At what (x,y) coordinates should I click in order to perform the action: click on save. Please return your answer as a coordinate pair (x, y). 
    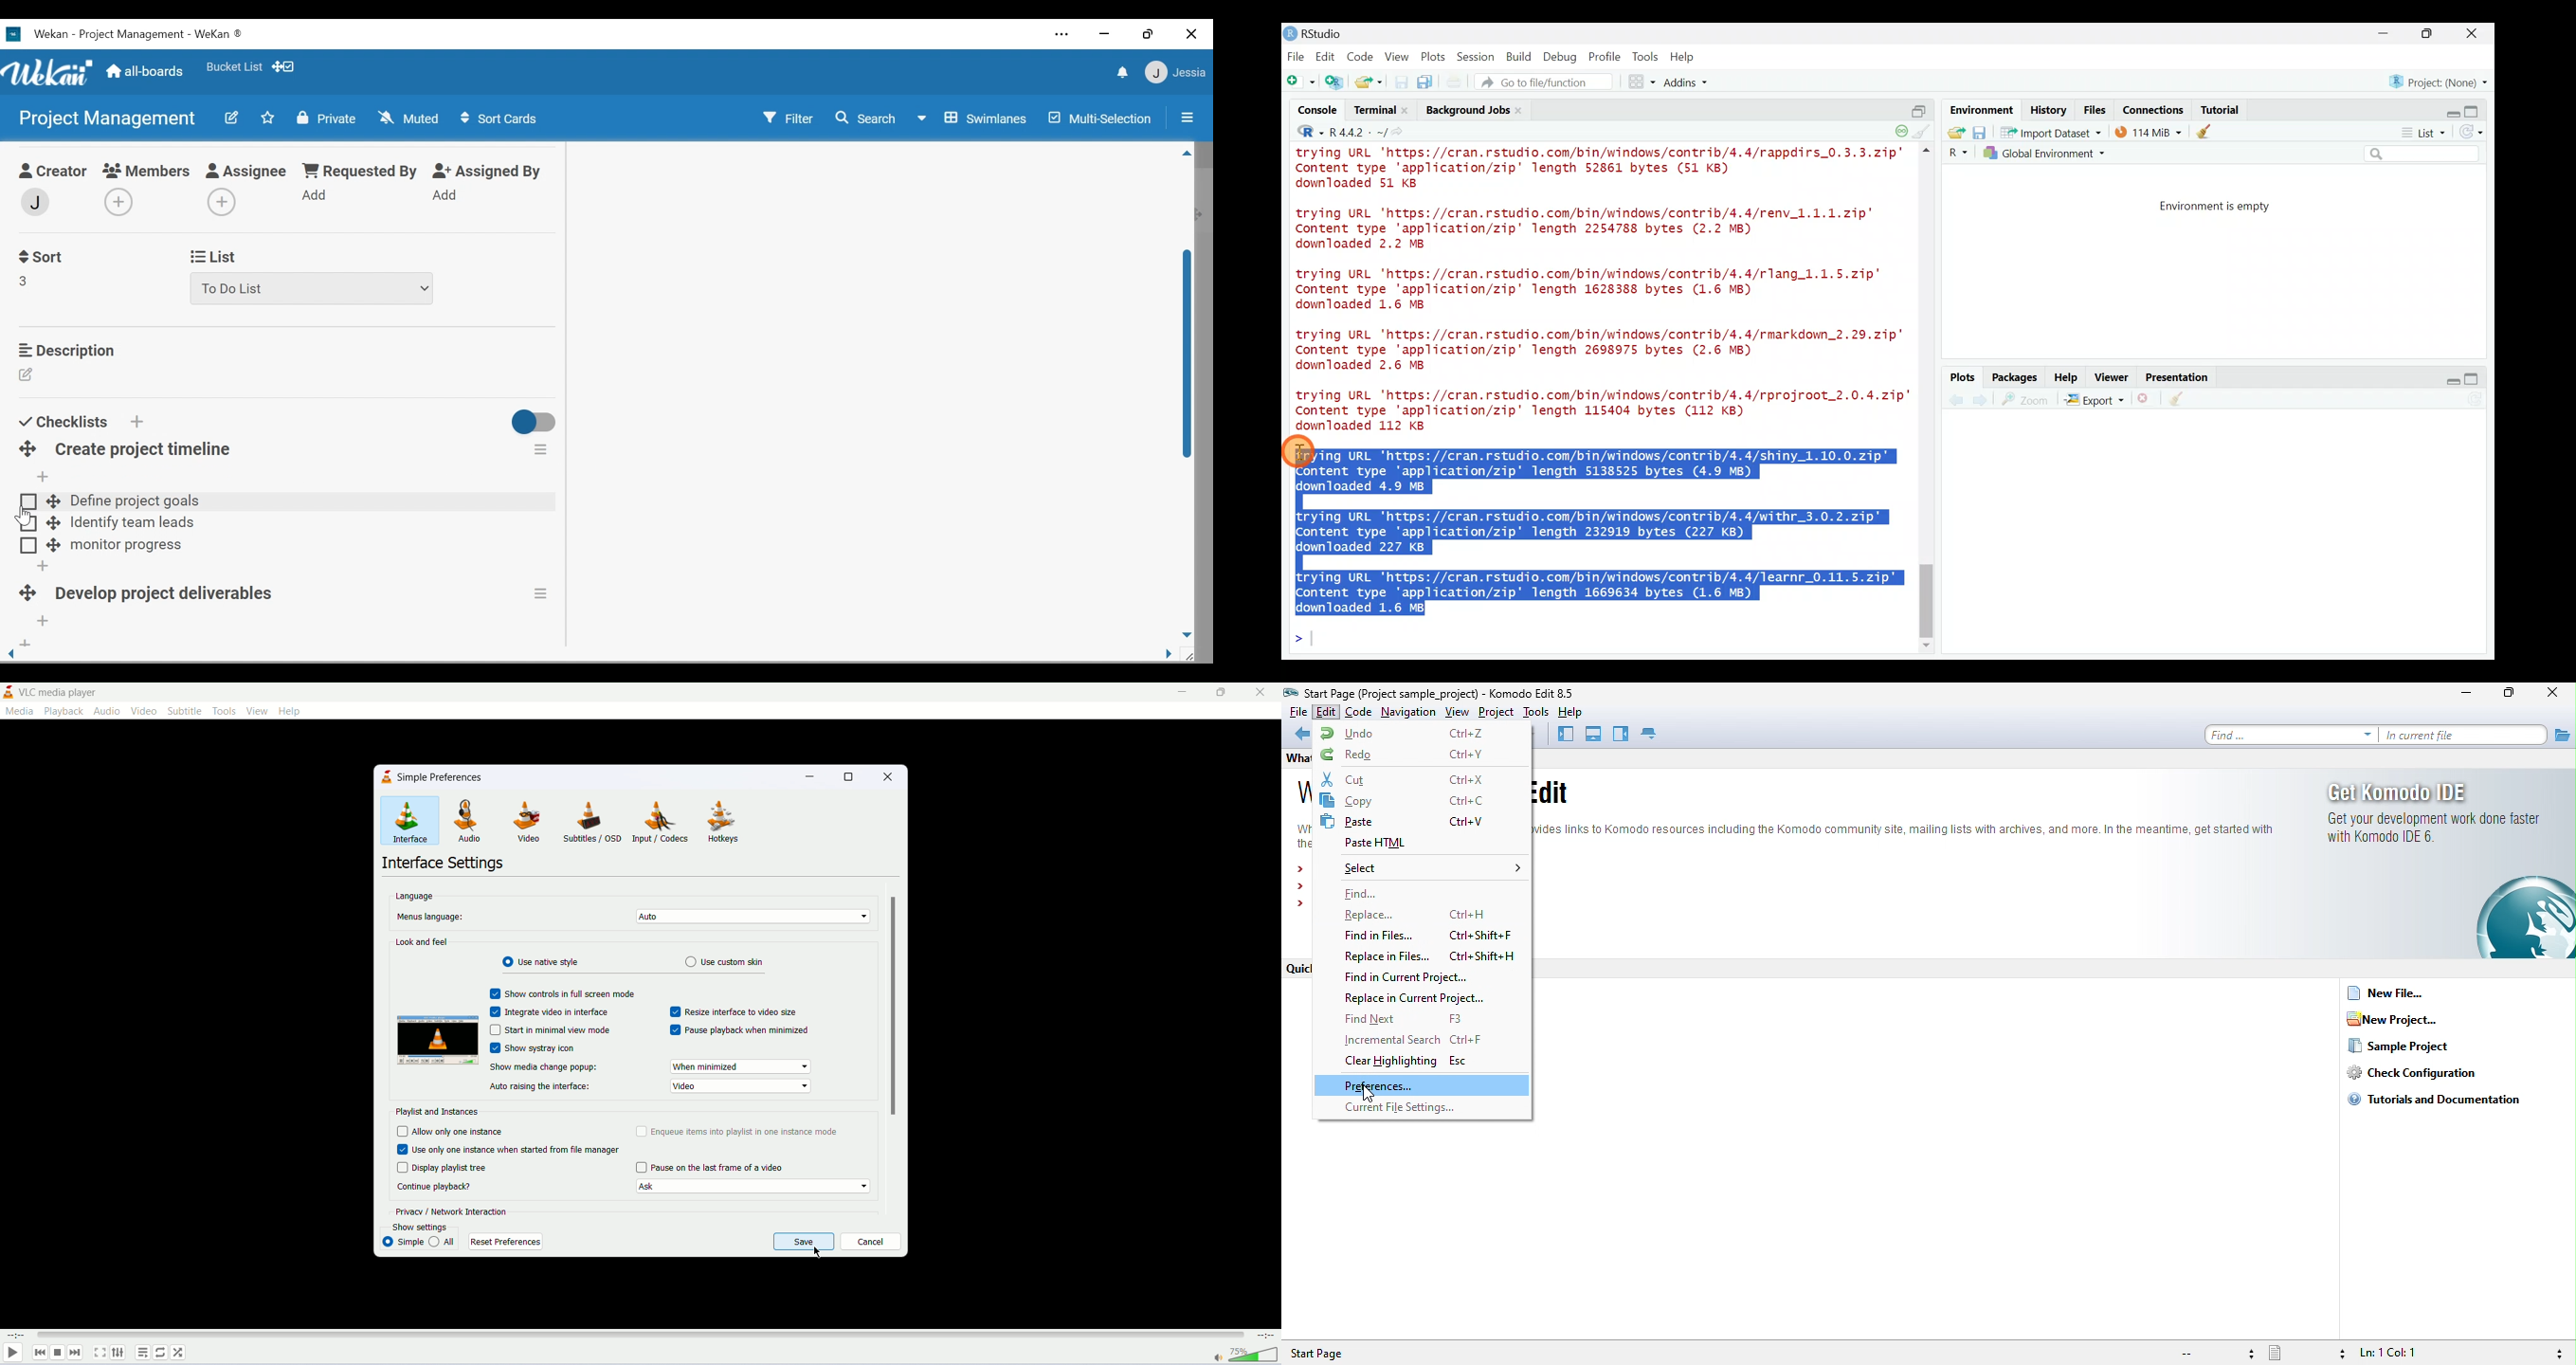
    Looking at the image, I should click on (804, 1242).